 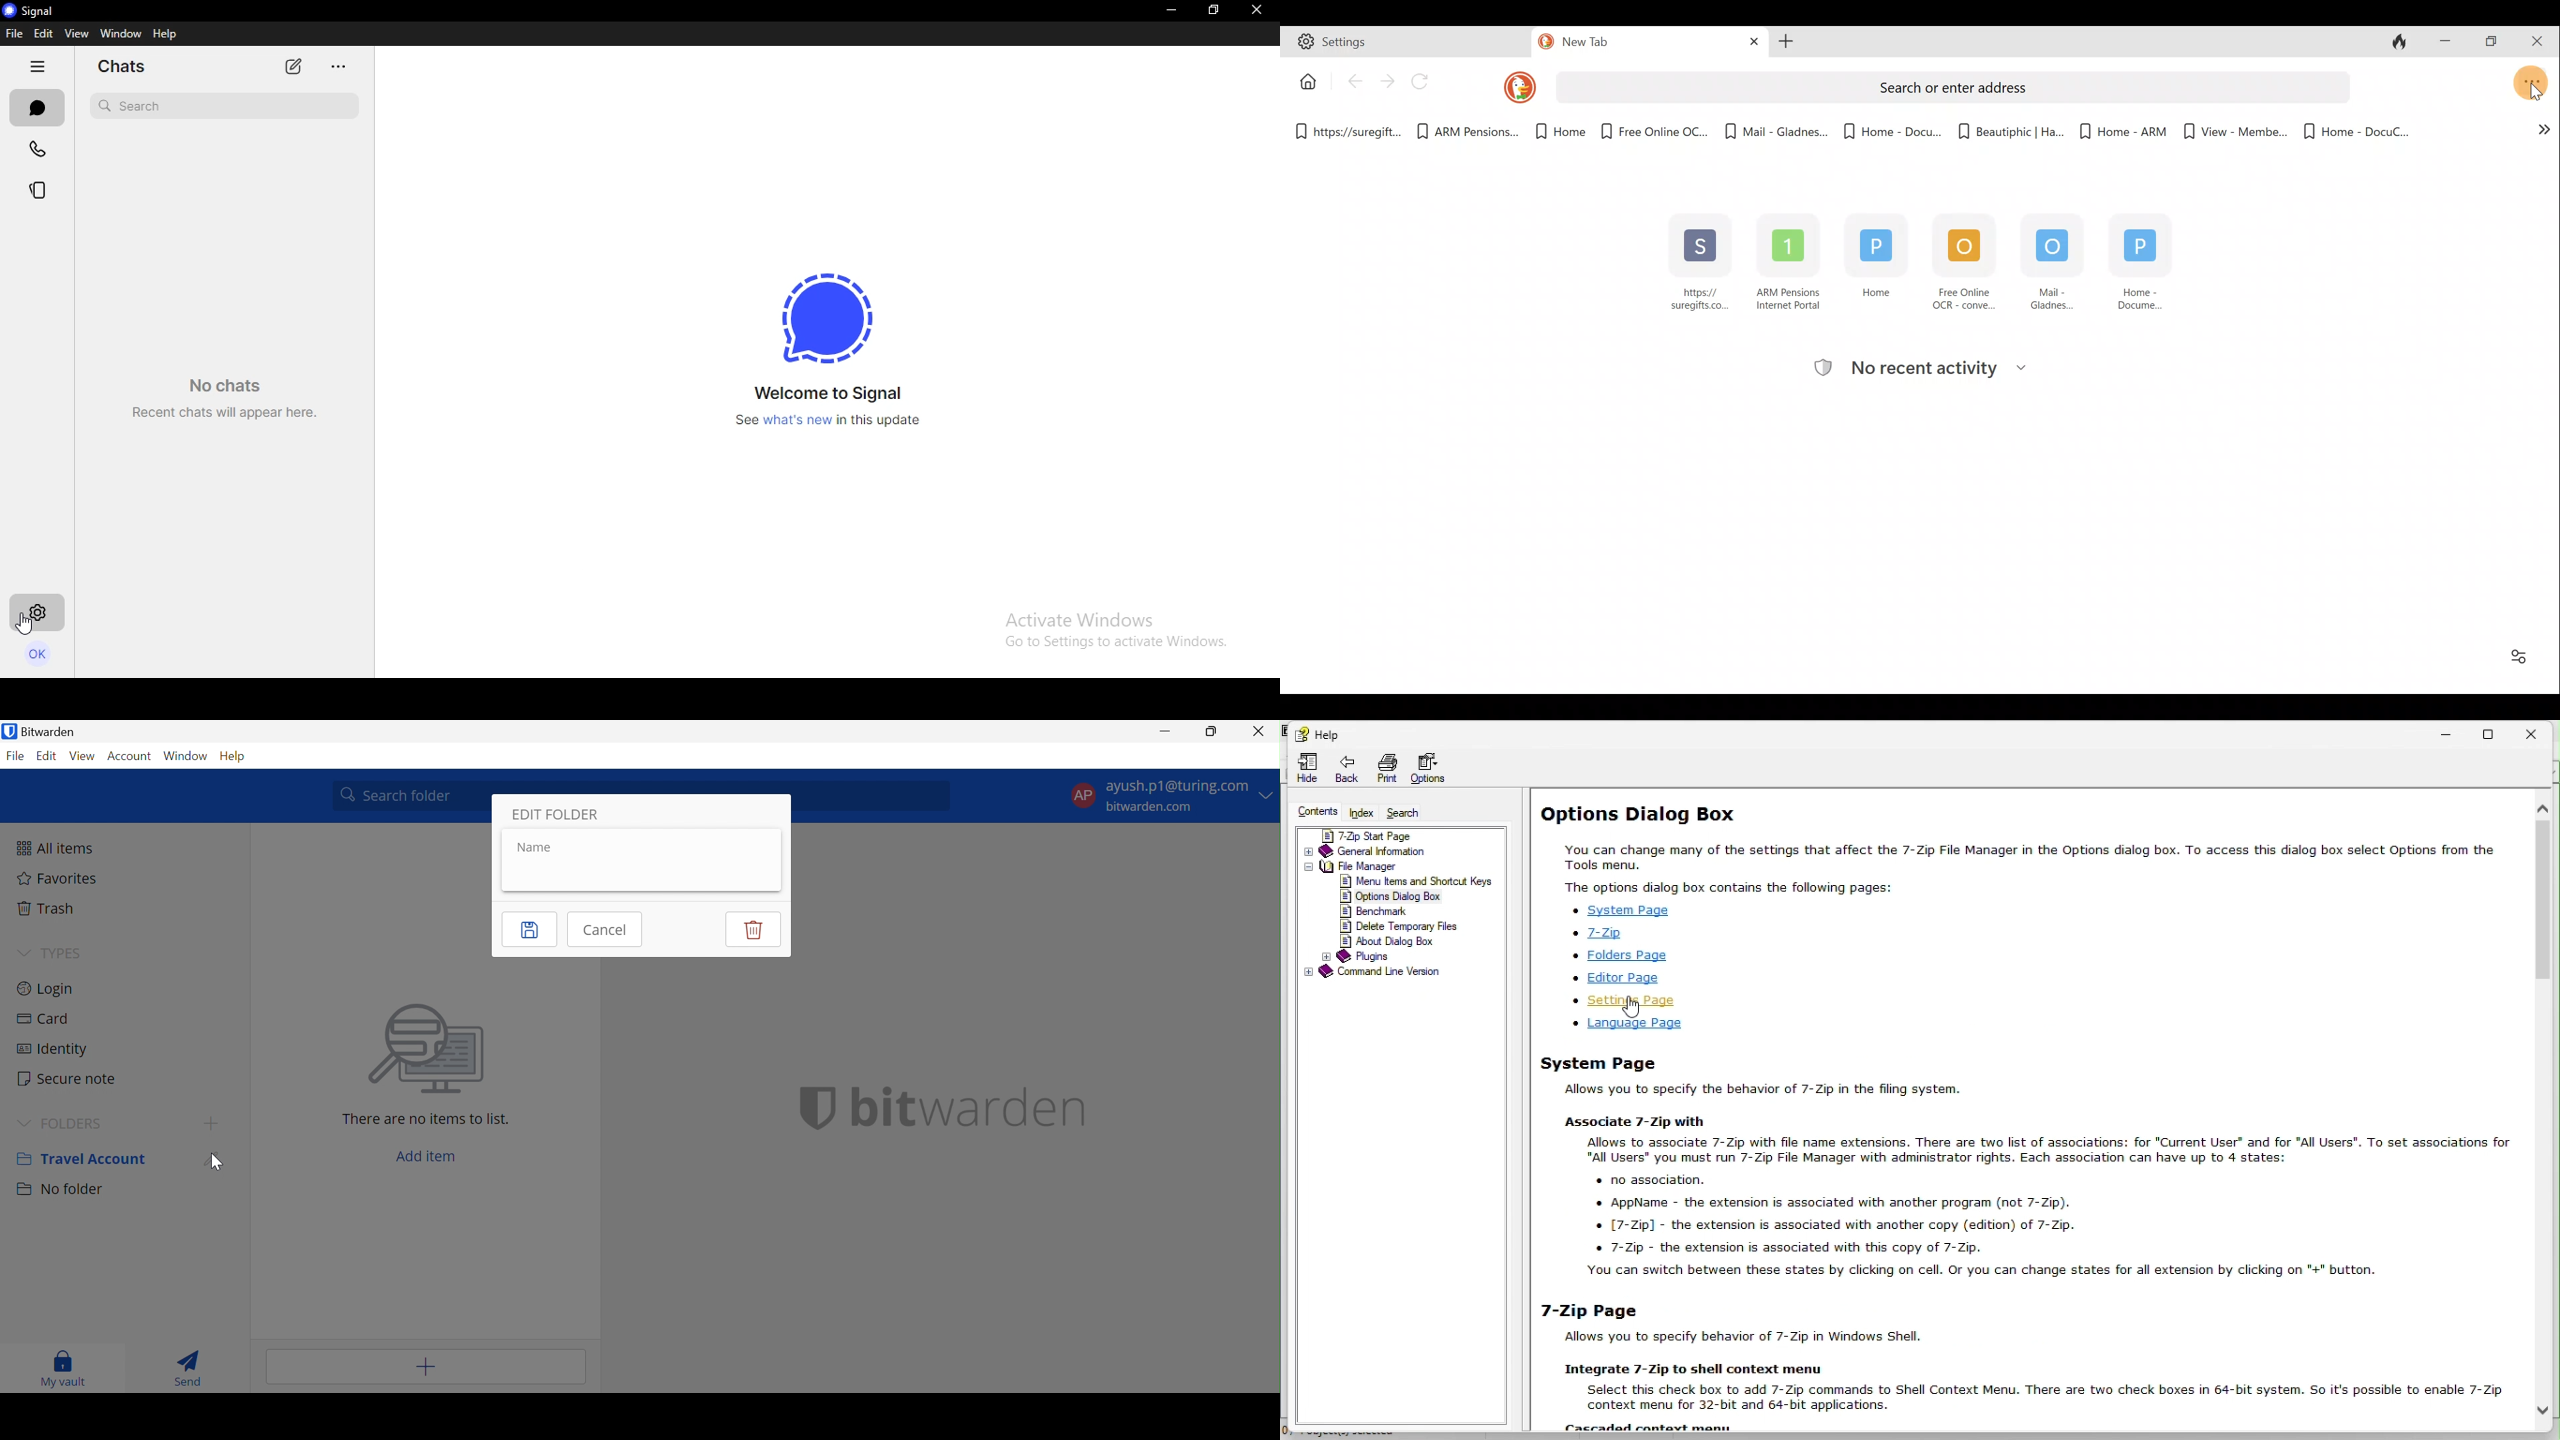 I want to click on Activate windows, so click(x=1109, y=627).